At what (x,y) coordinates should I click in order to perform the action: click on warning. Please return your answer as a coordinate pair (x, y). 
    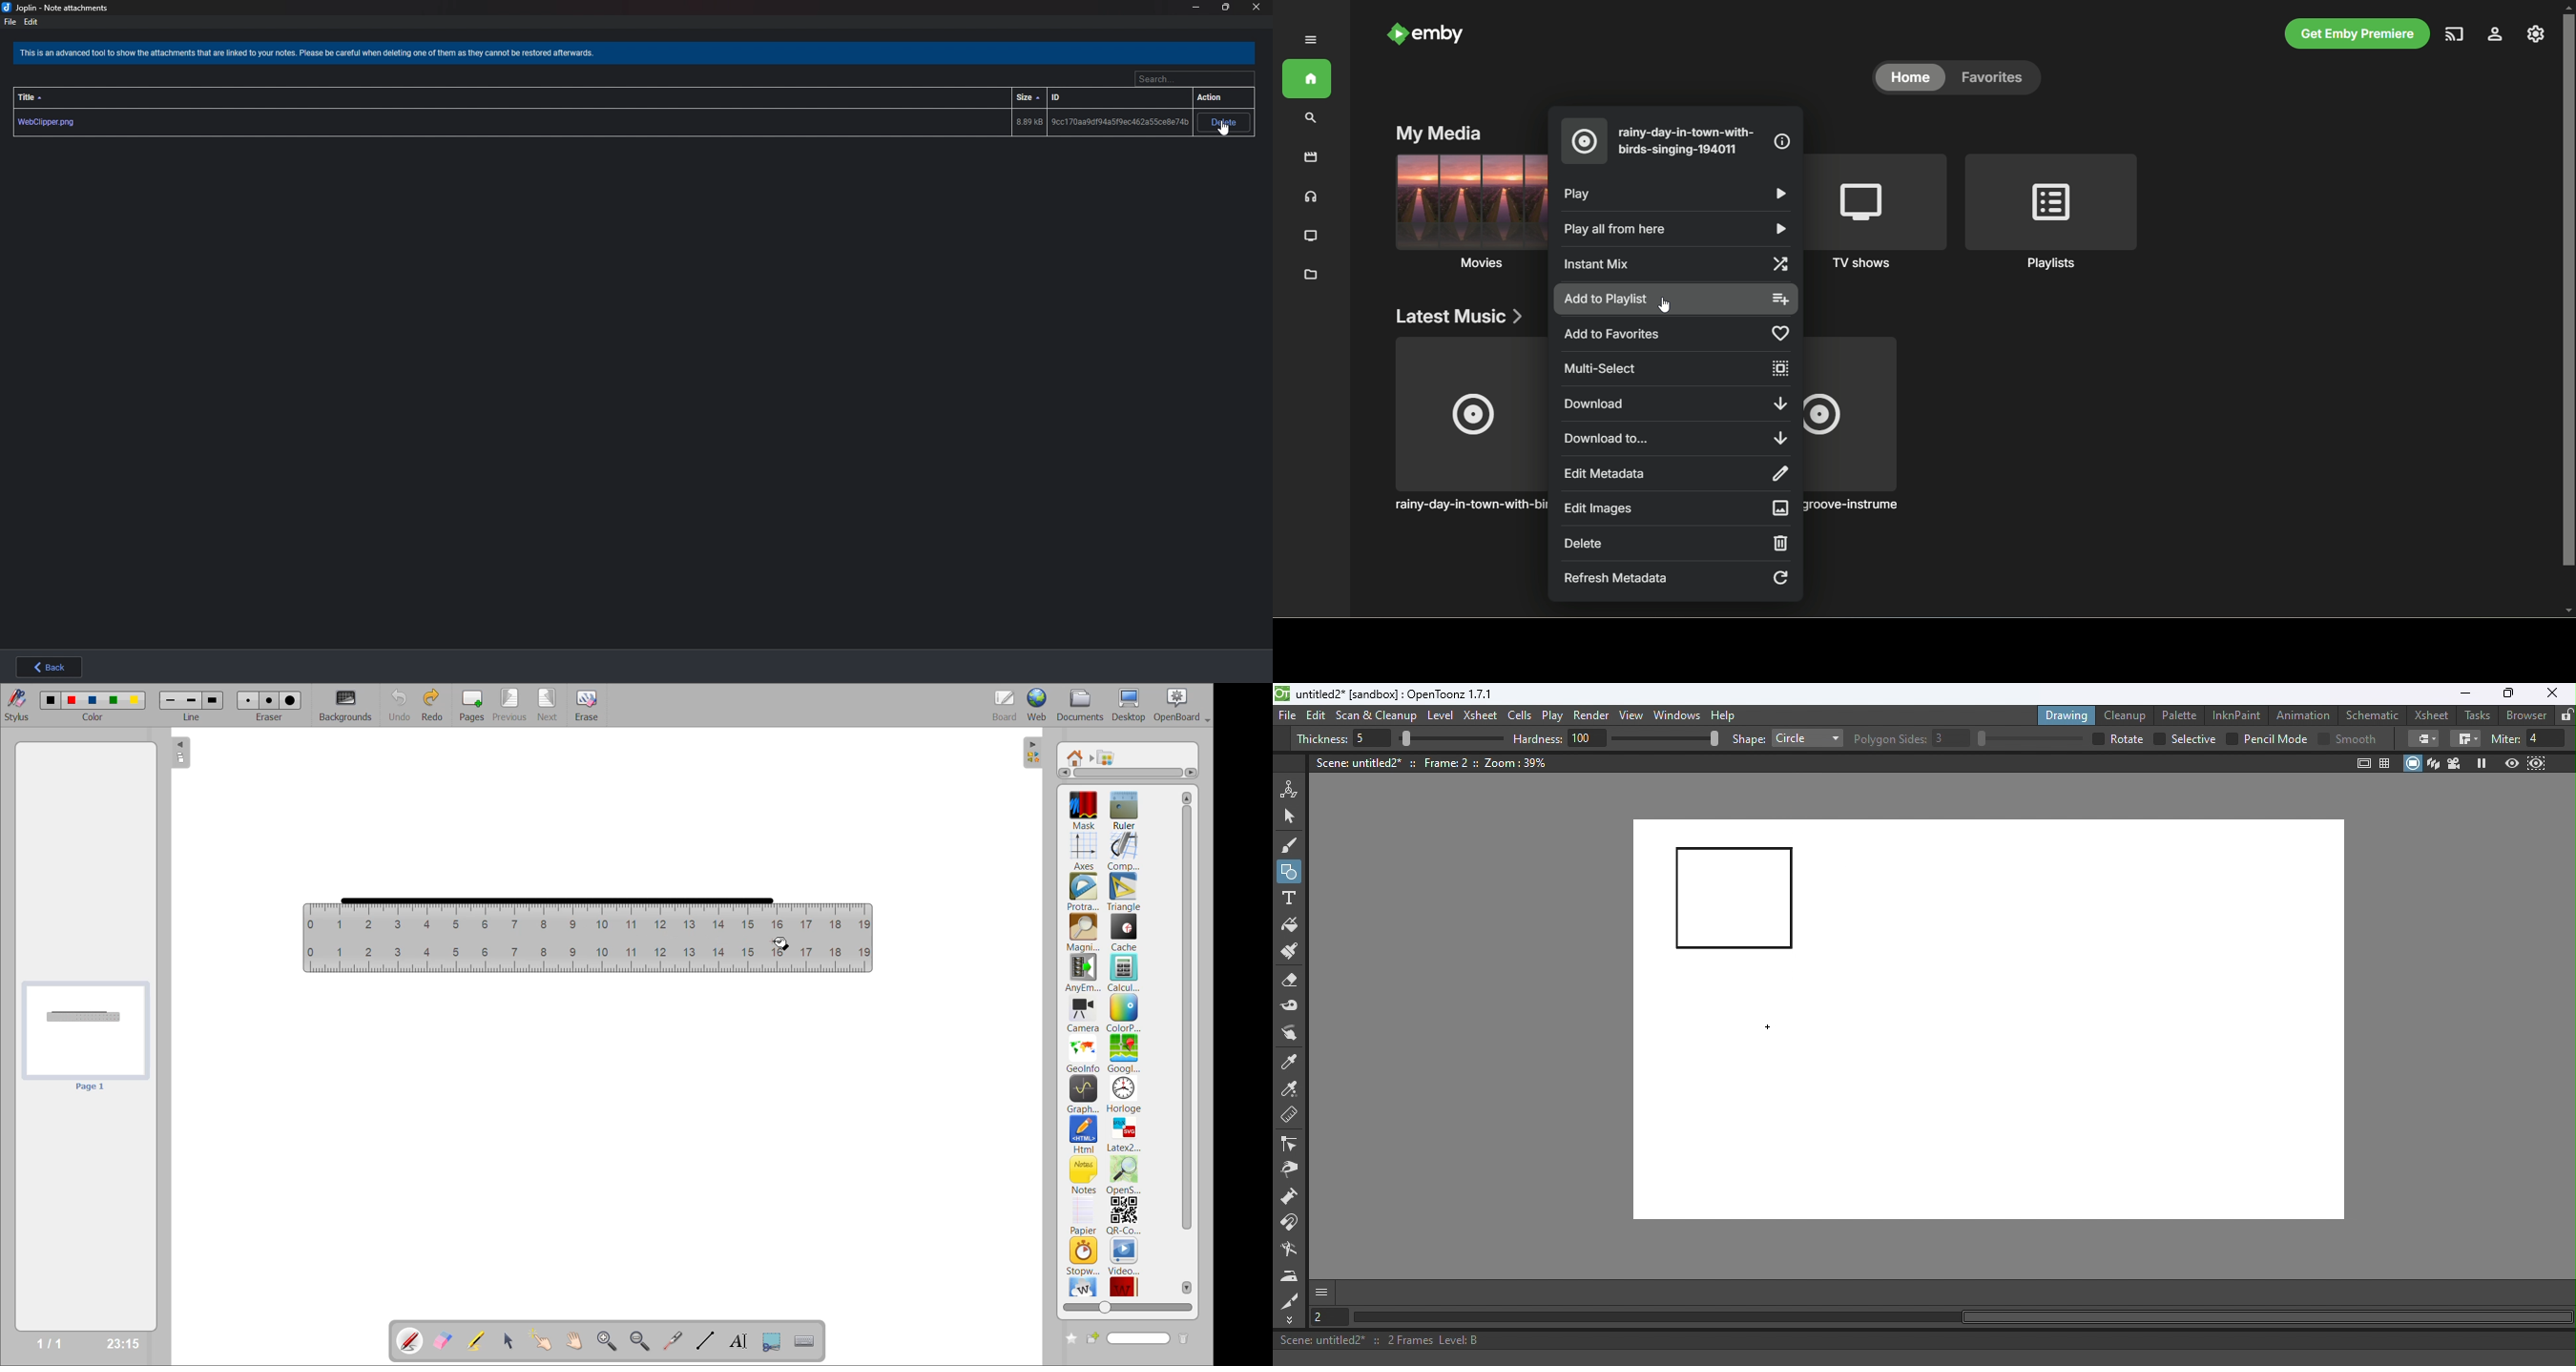
    Looking at the image, I should click on (314, 54).